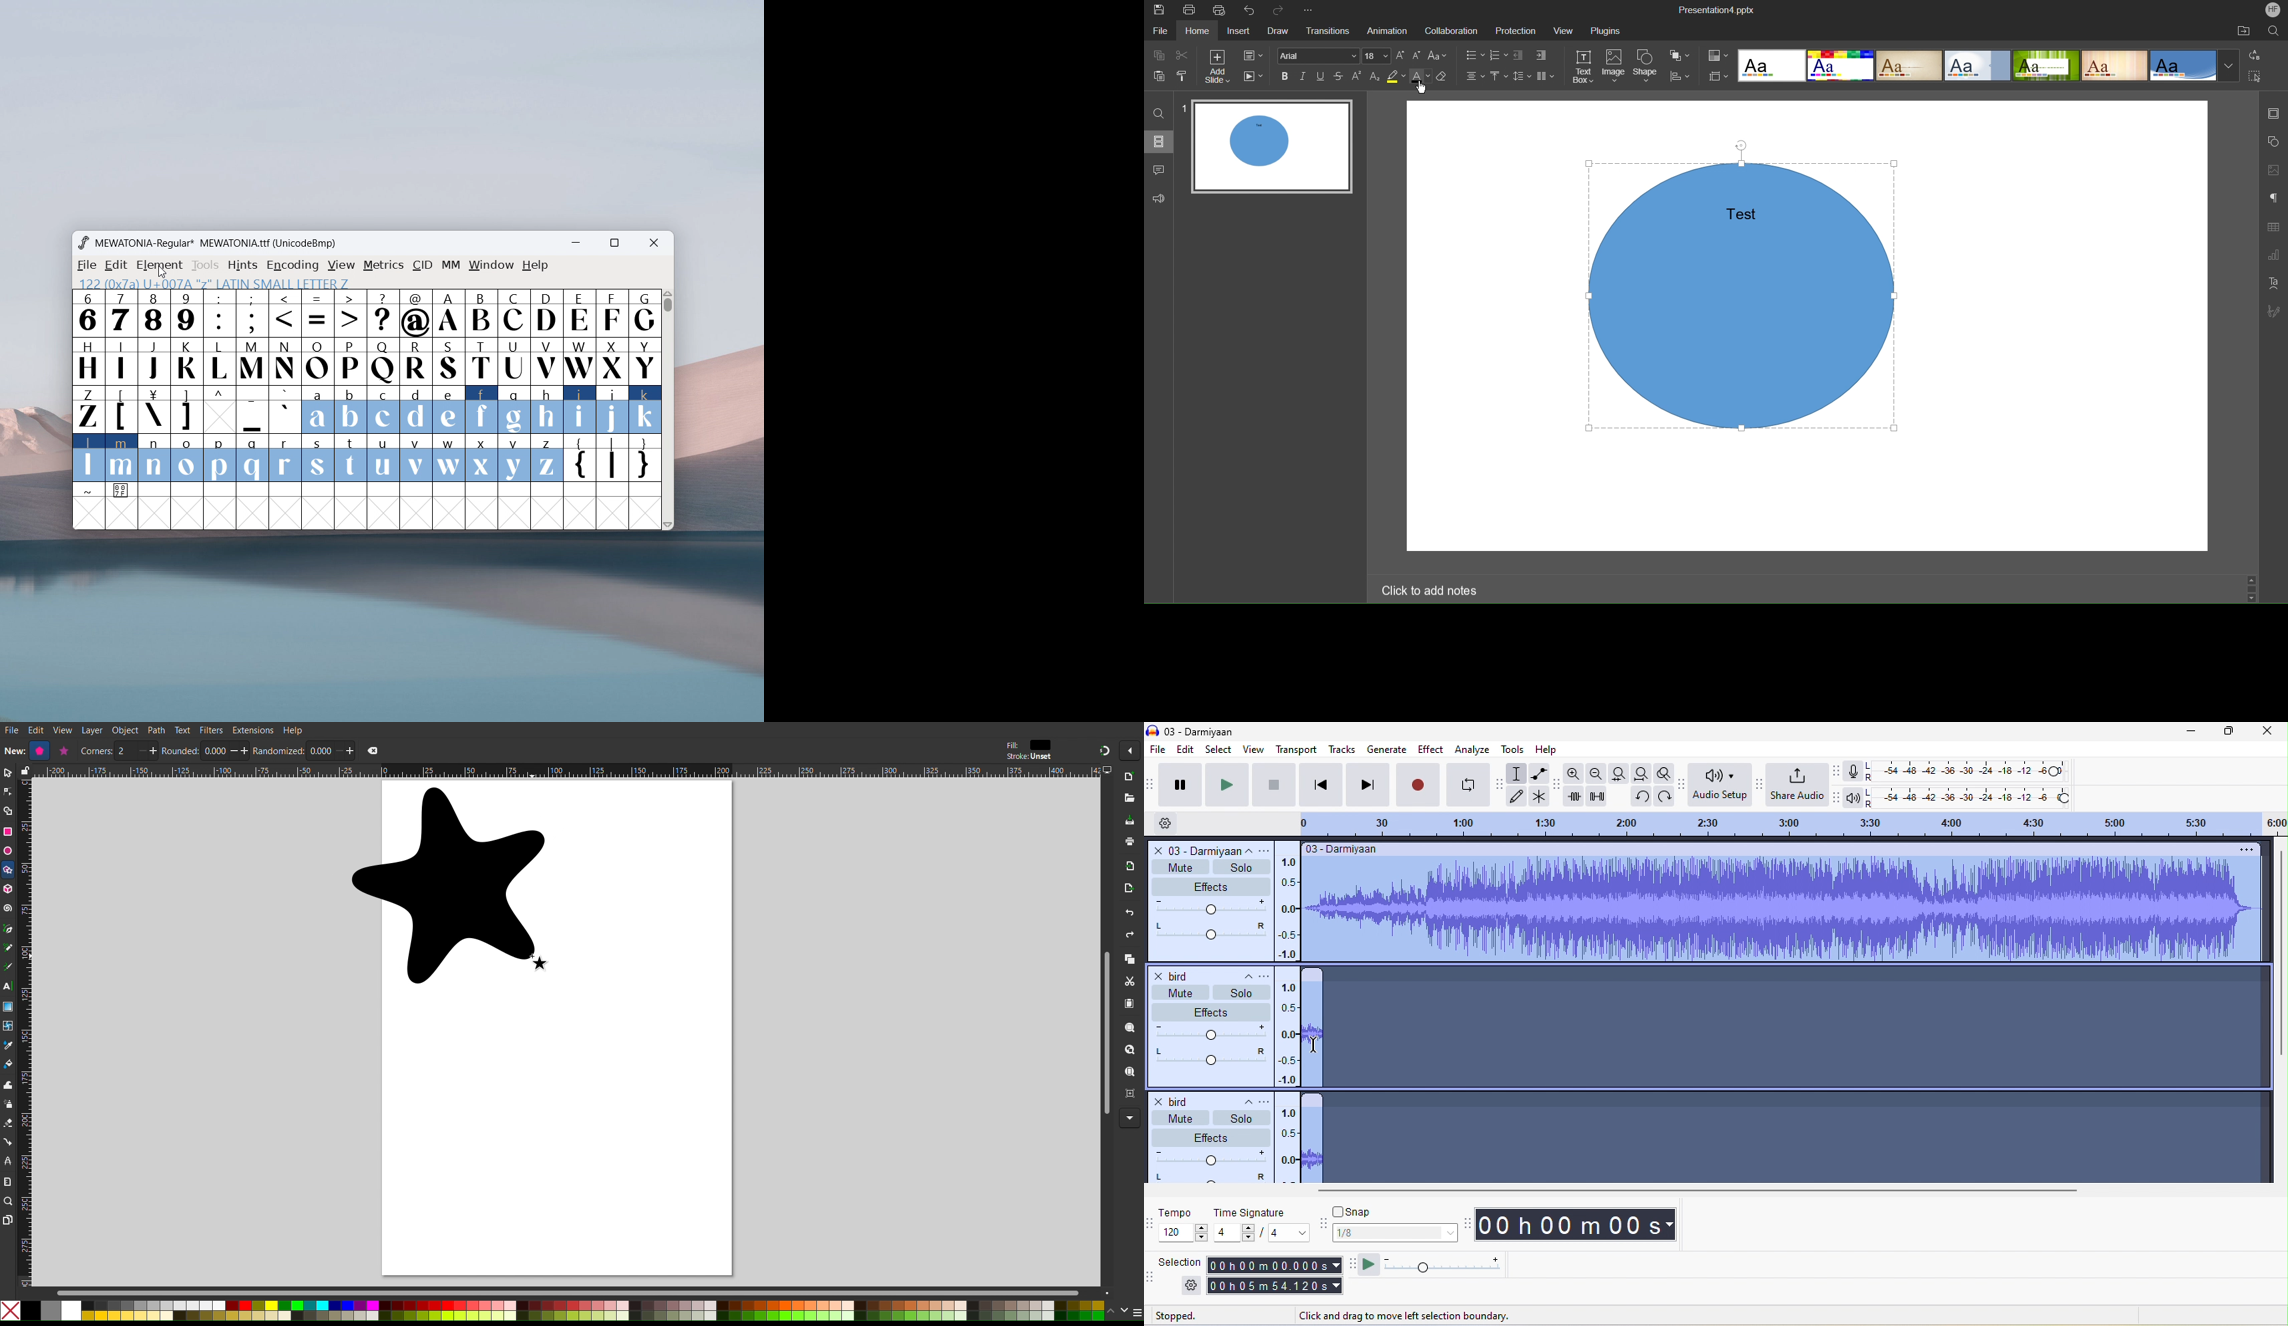 This screenshot has height=1344, width=2296. What do you see at coordinates (1394, 1212) in the screenshot?
I see `snap` at bounding box center [1394, 1212].